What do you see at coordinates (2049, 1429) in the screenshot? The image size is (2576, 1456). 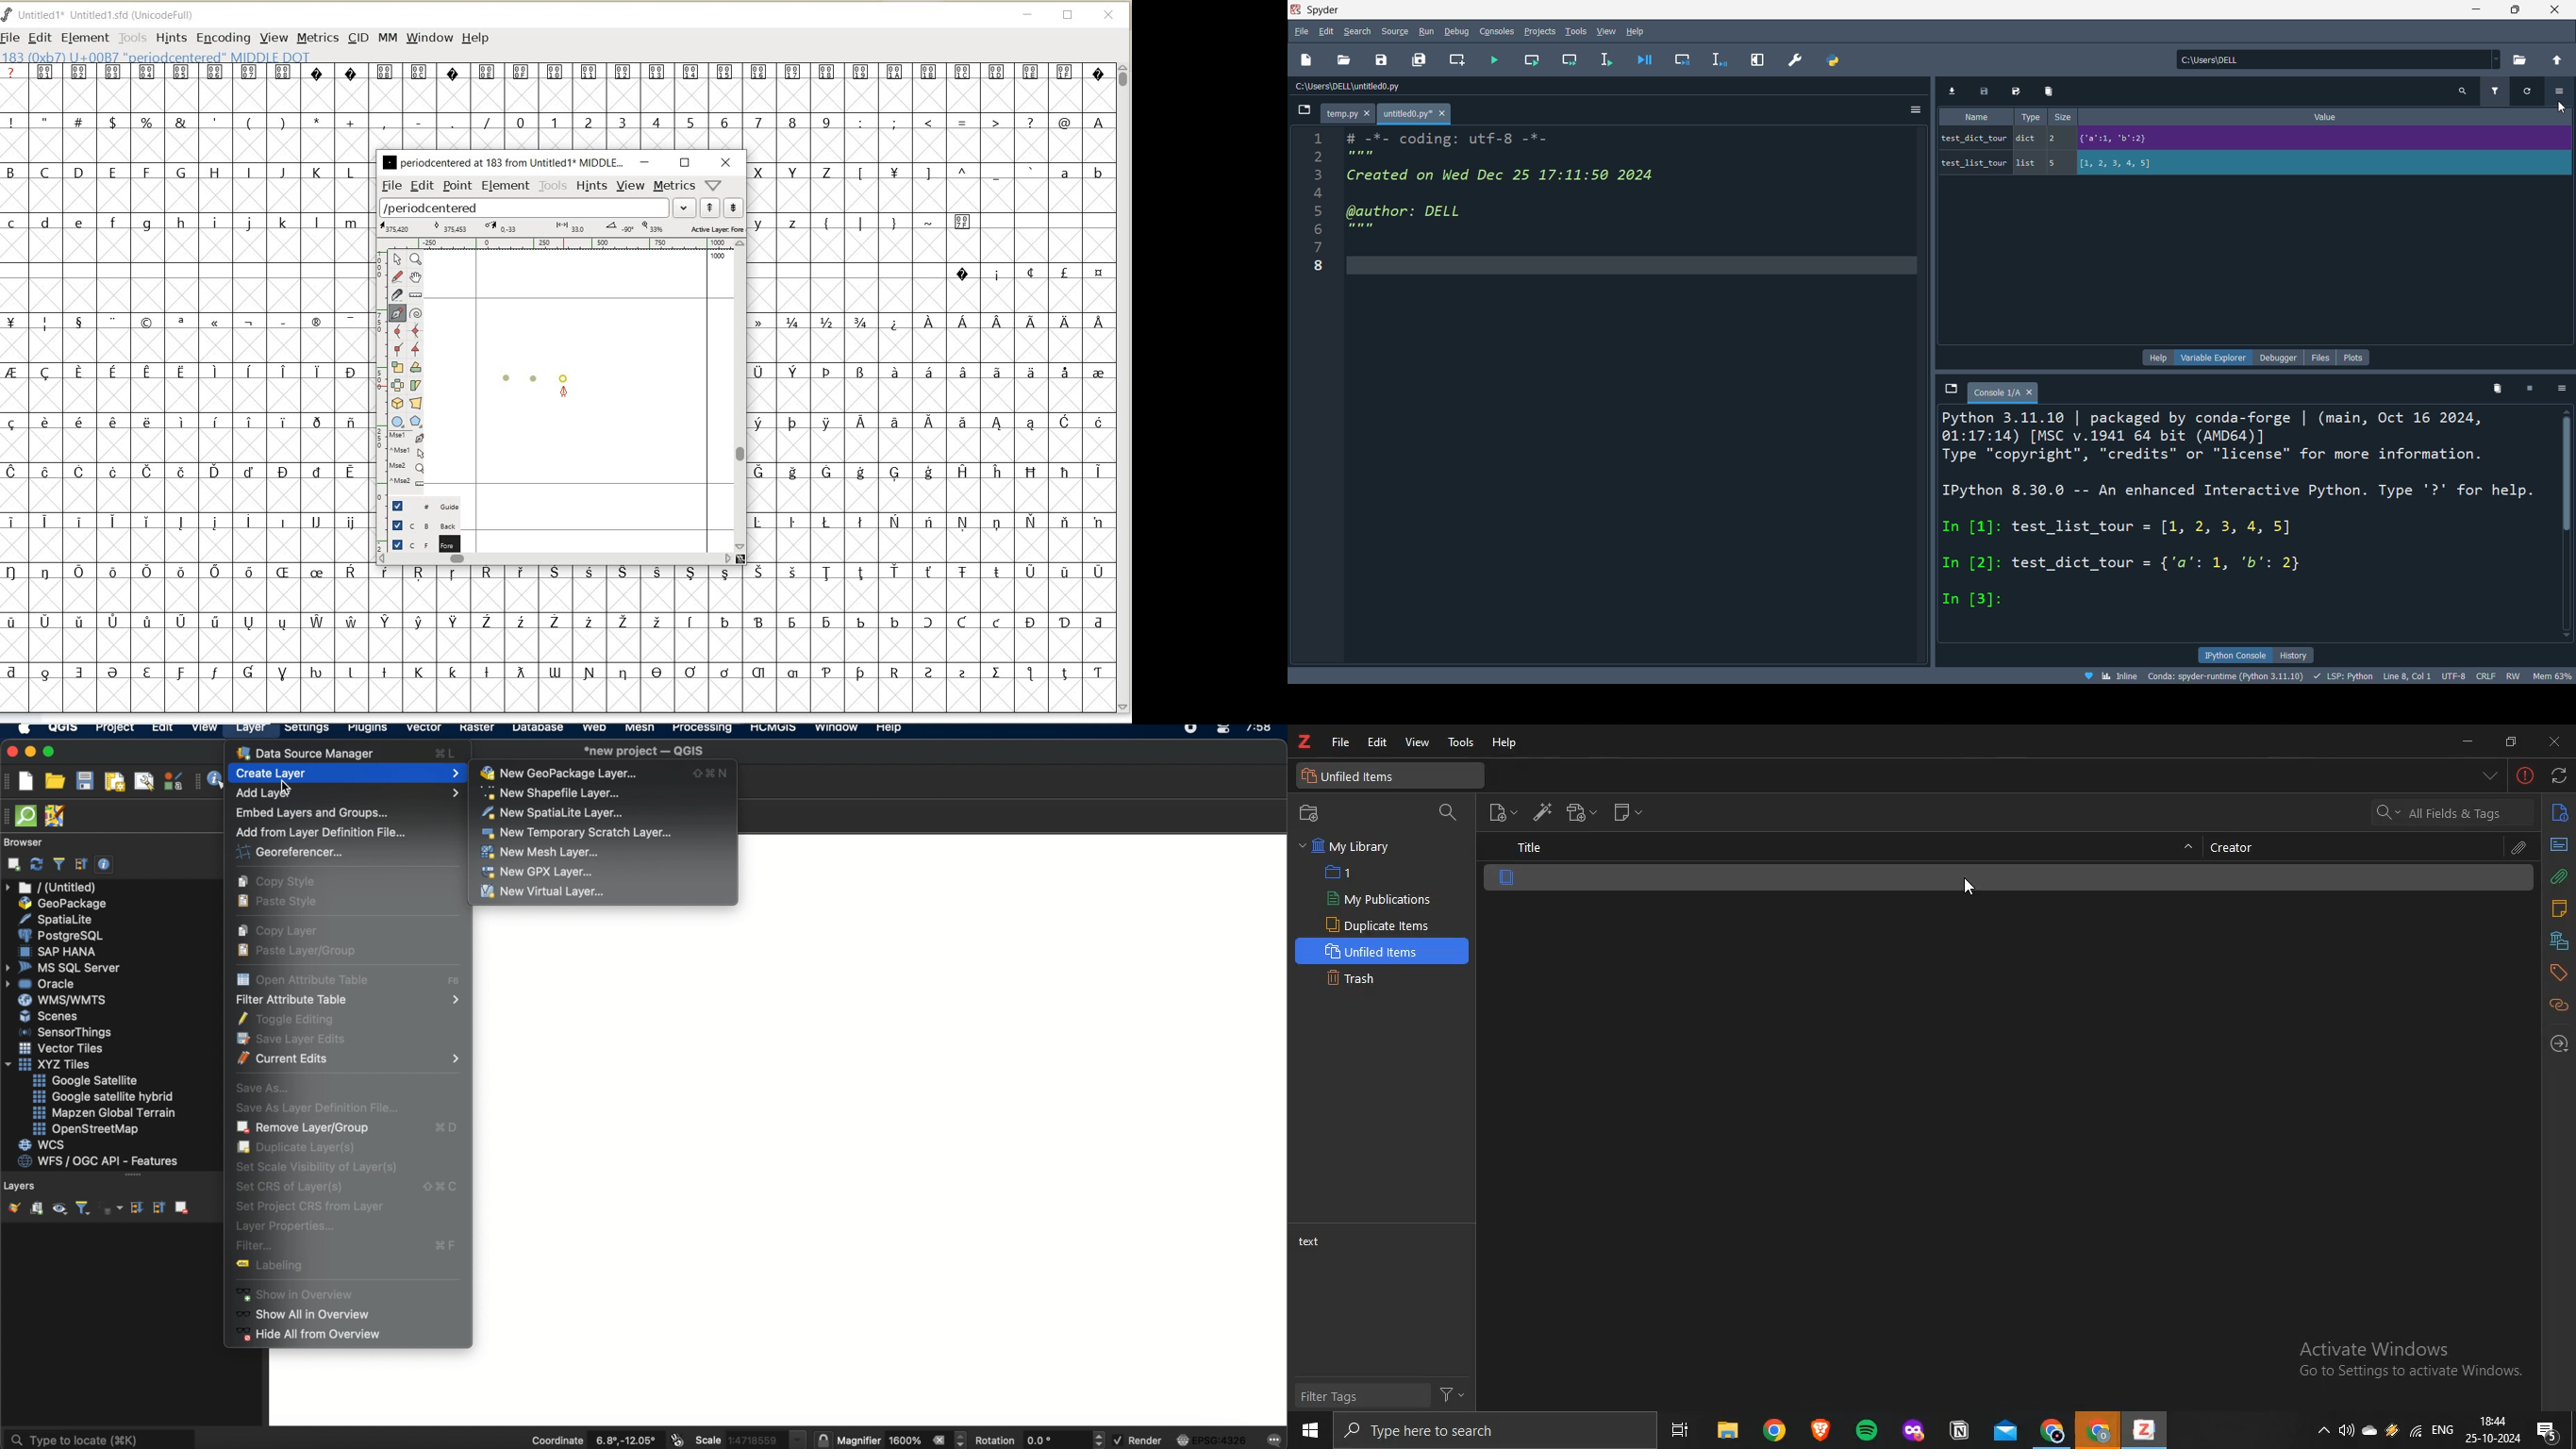 I see `chrome` at bounding box center [2049, 1429].